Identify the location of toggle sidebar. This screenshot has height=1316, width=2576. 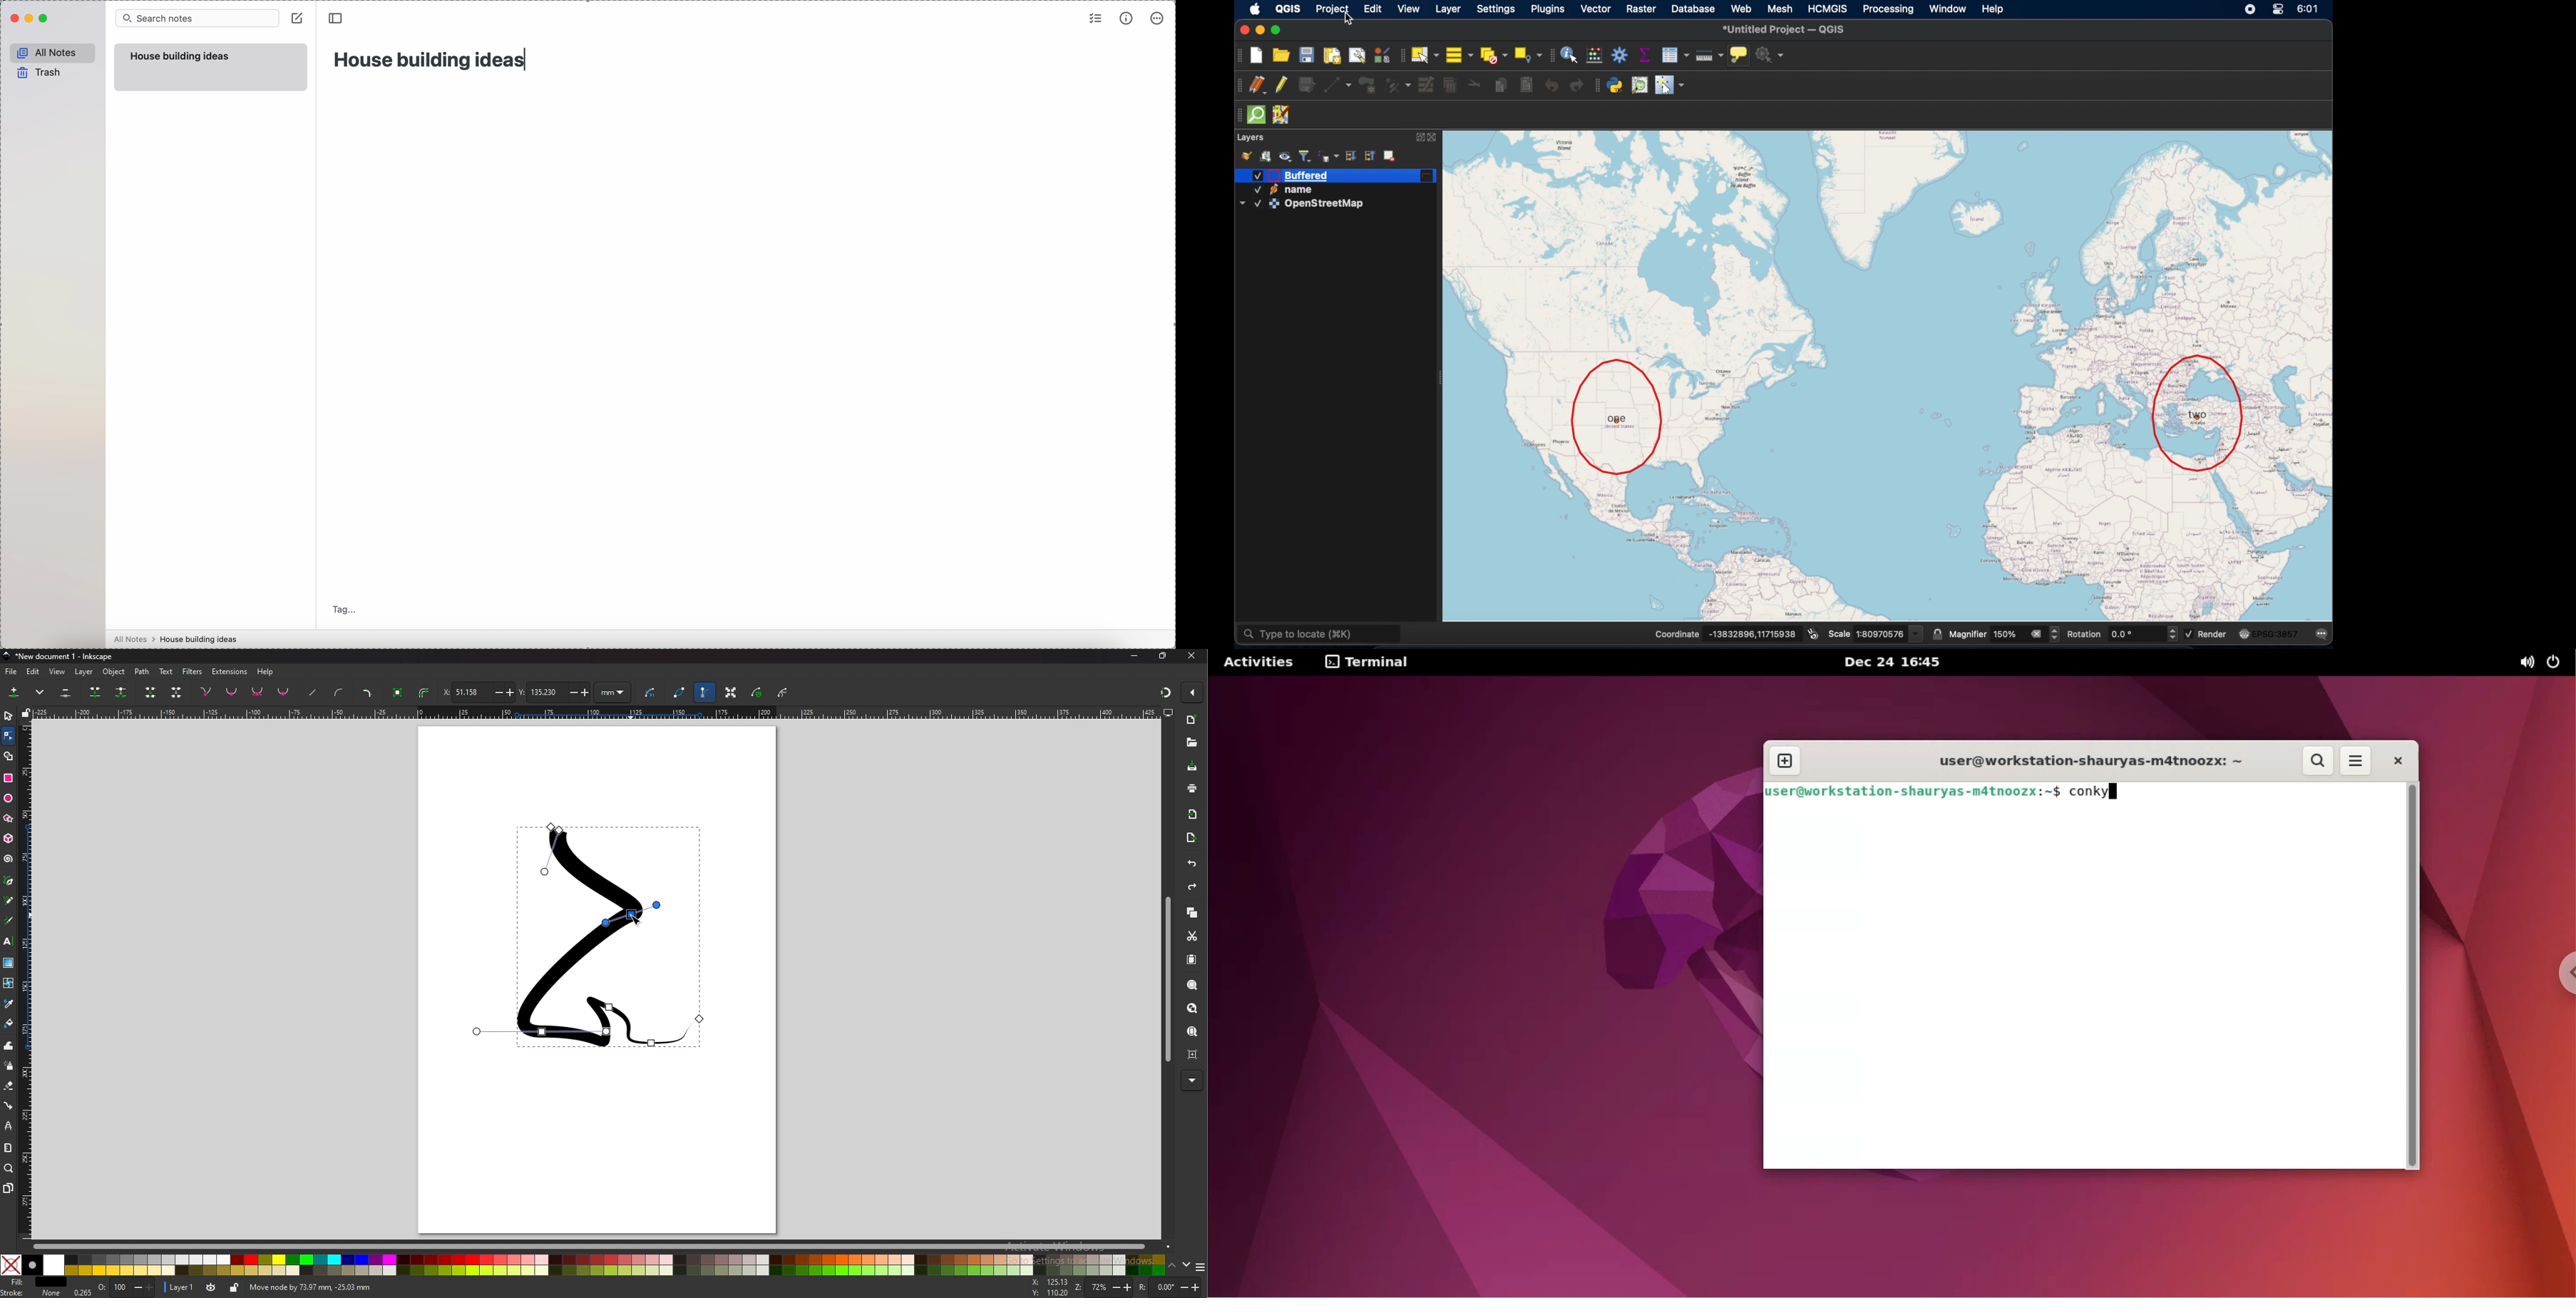
(337, 19).